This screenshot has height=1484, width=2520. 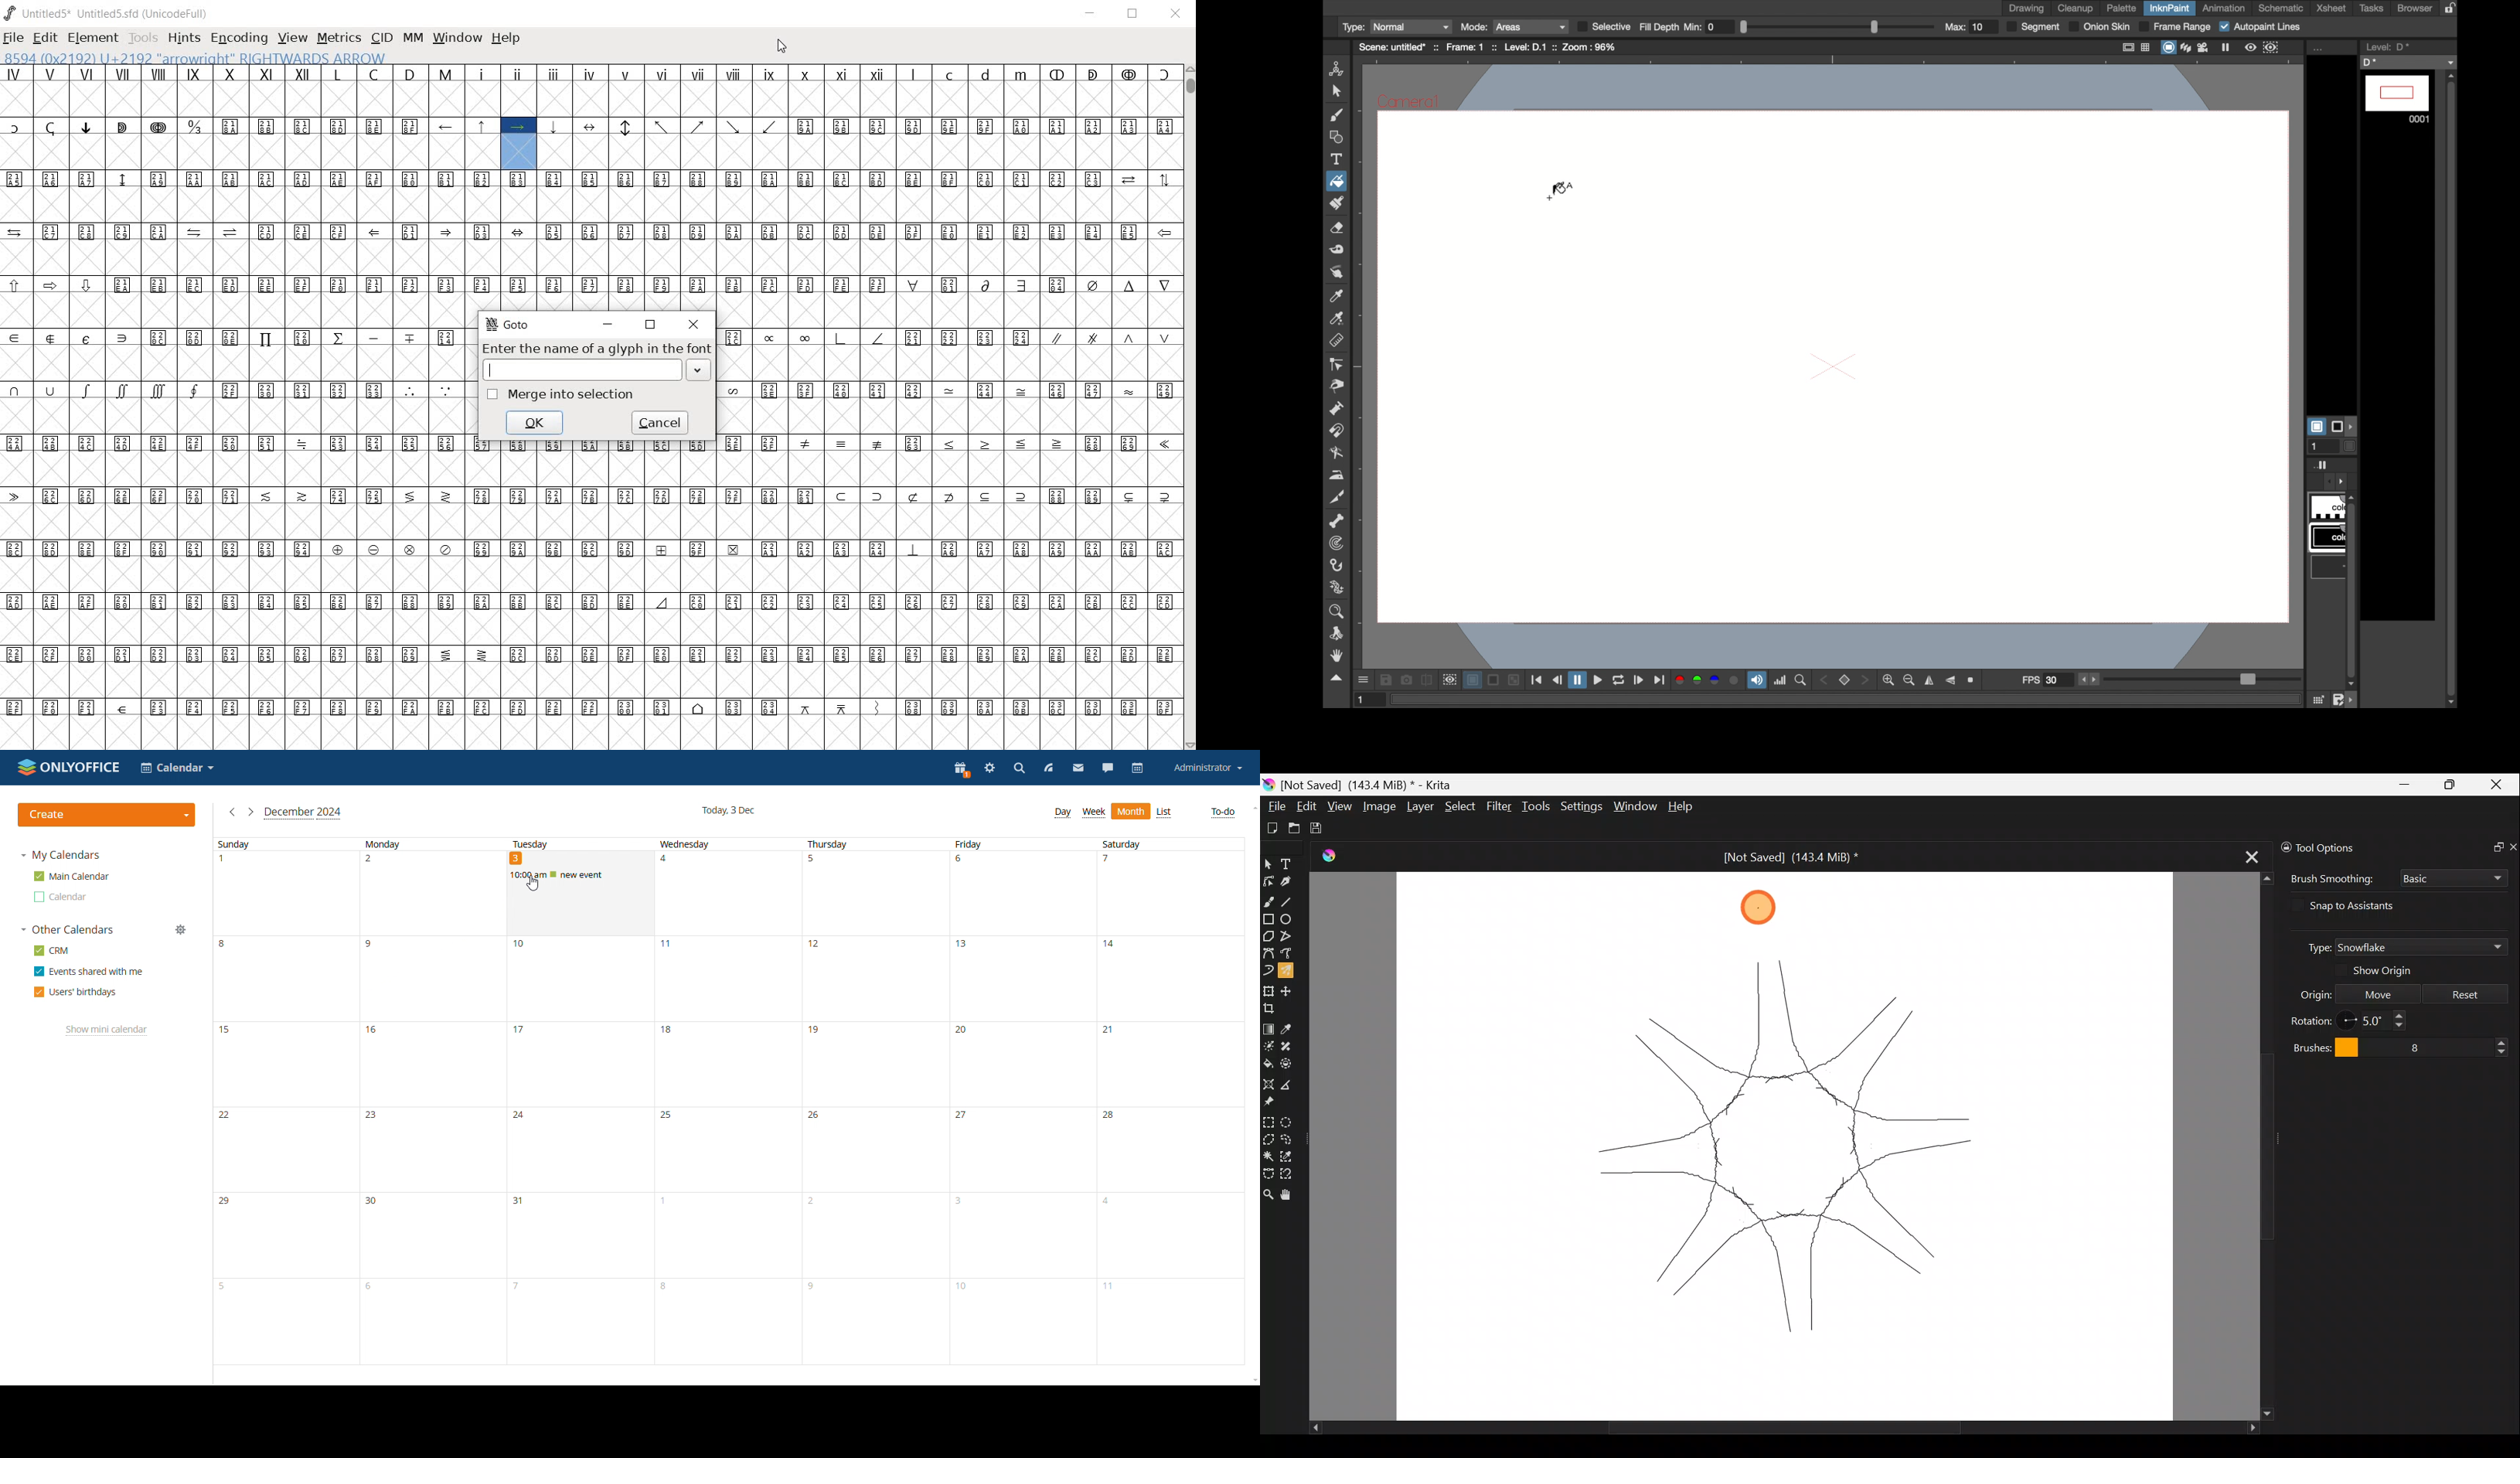 I want to click on Polyline, so click(x=1286, y=937).